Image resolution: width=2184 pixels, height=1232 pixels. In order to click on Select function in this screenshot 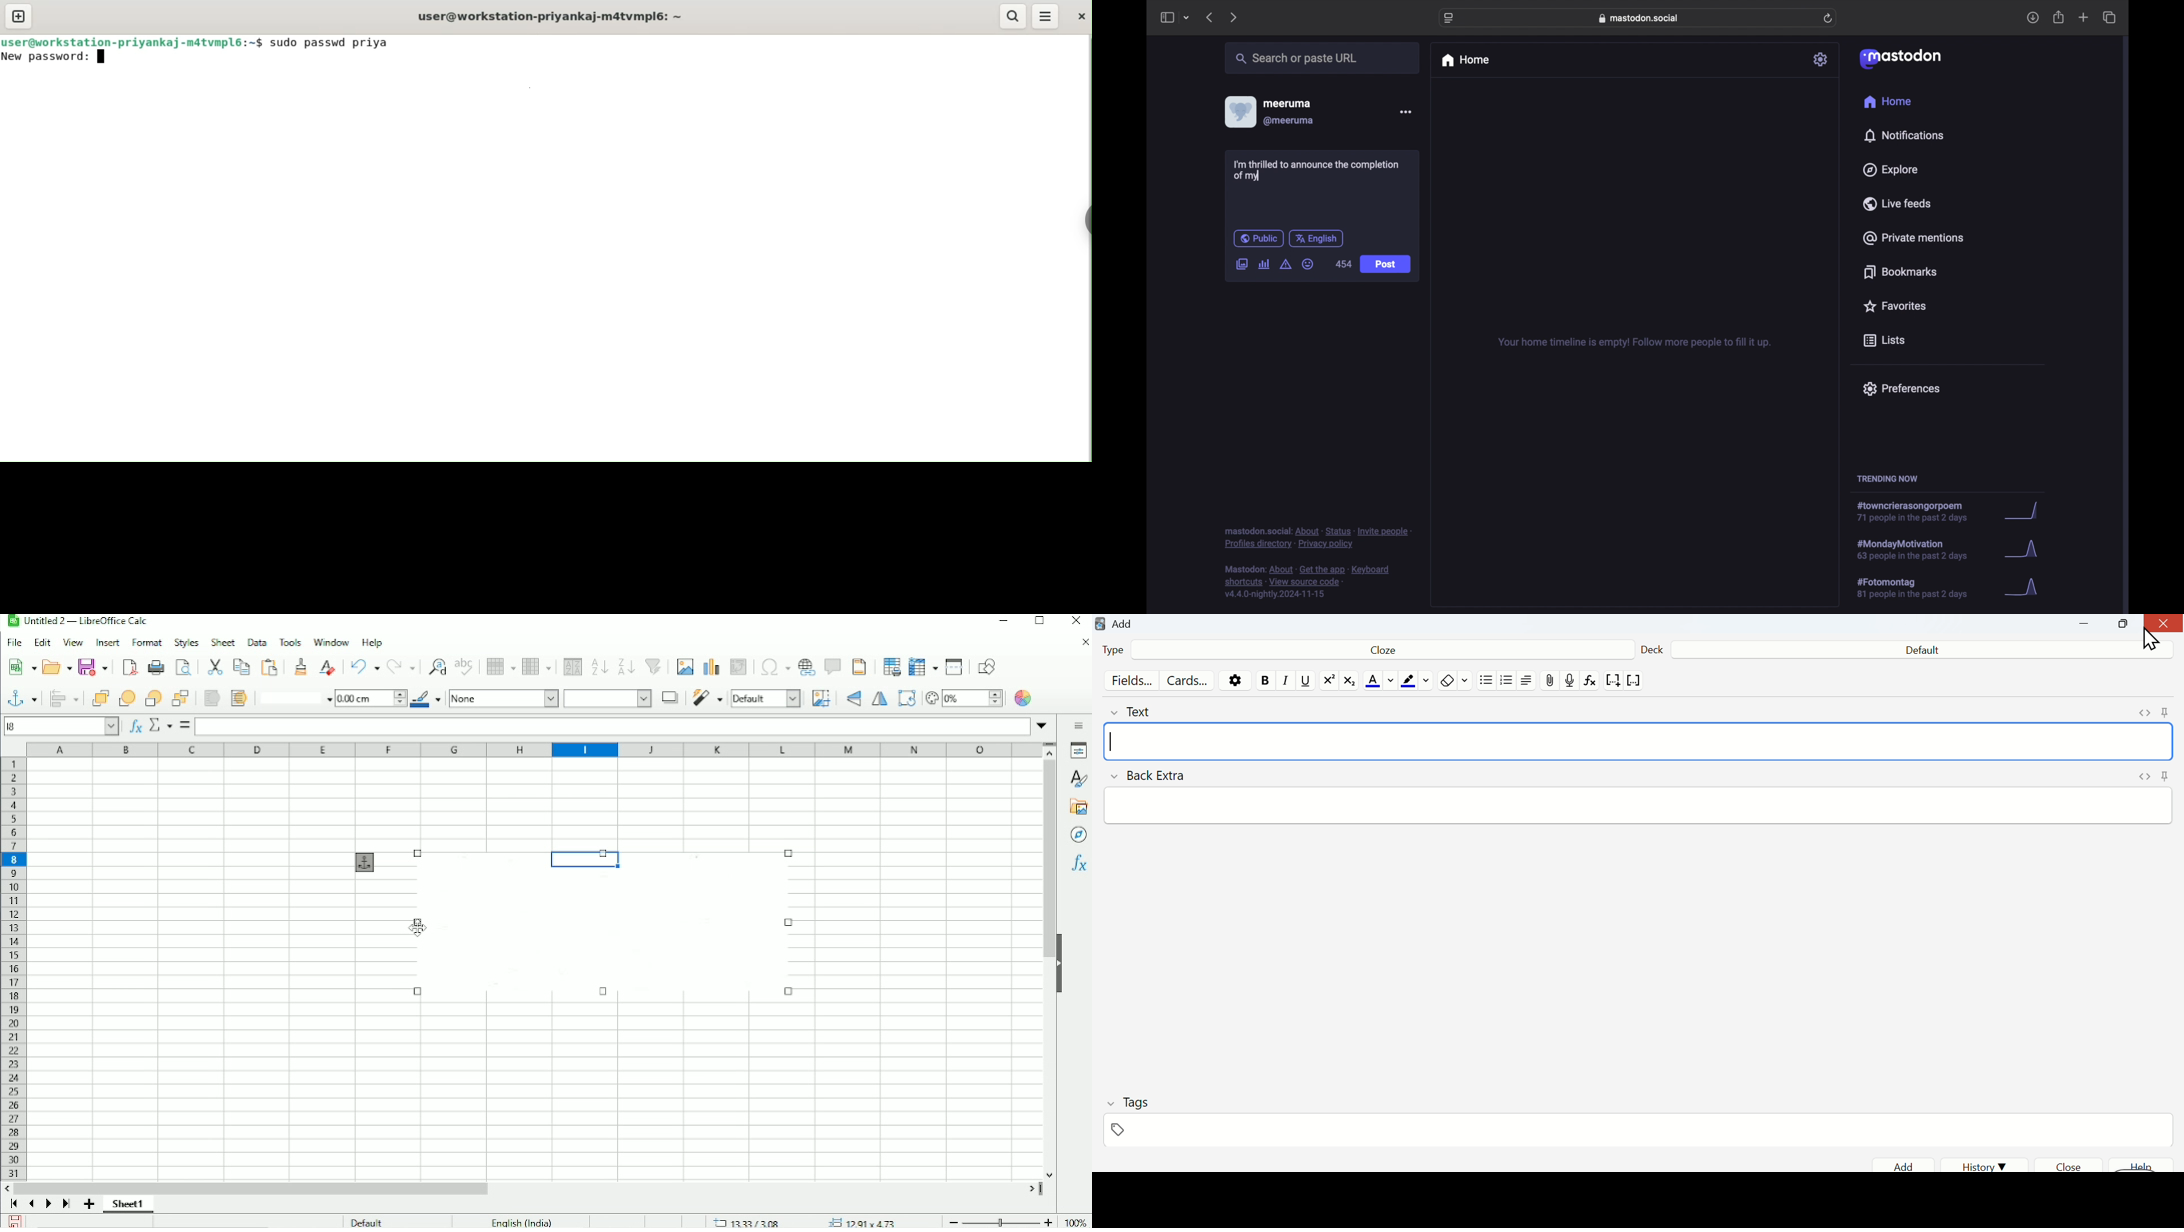, I will do `click(159, 725)`.